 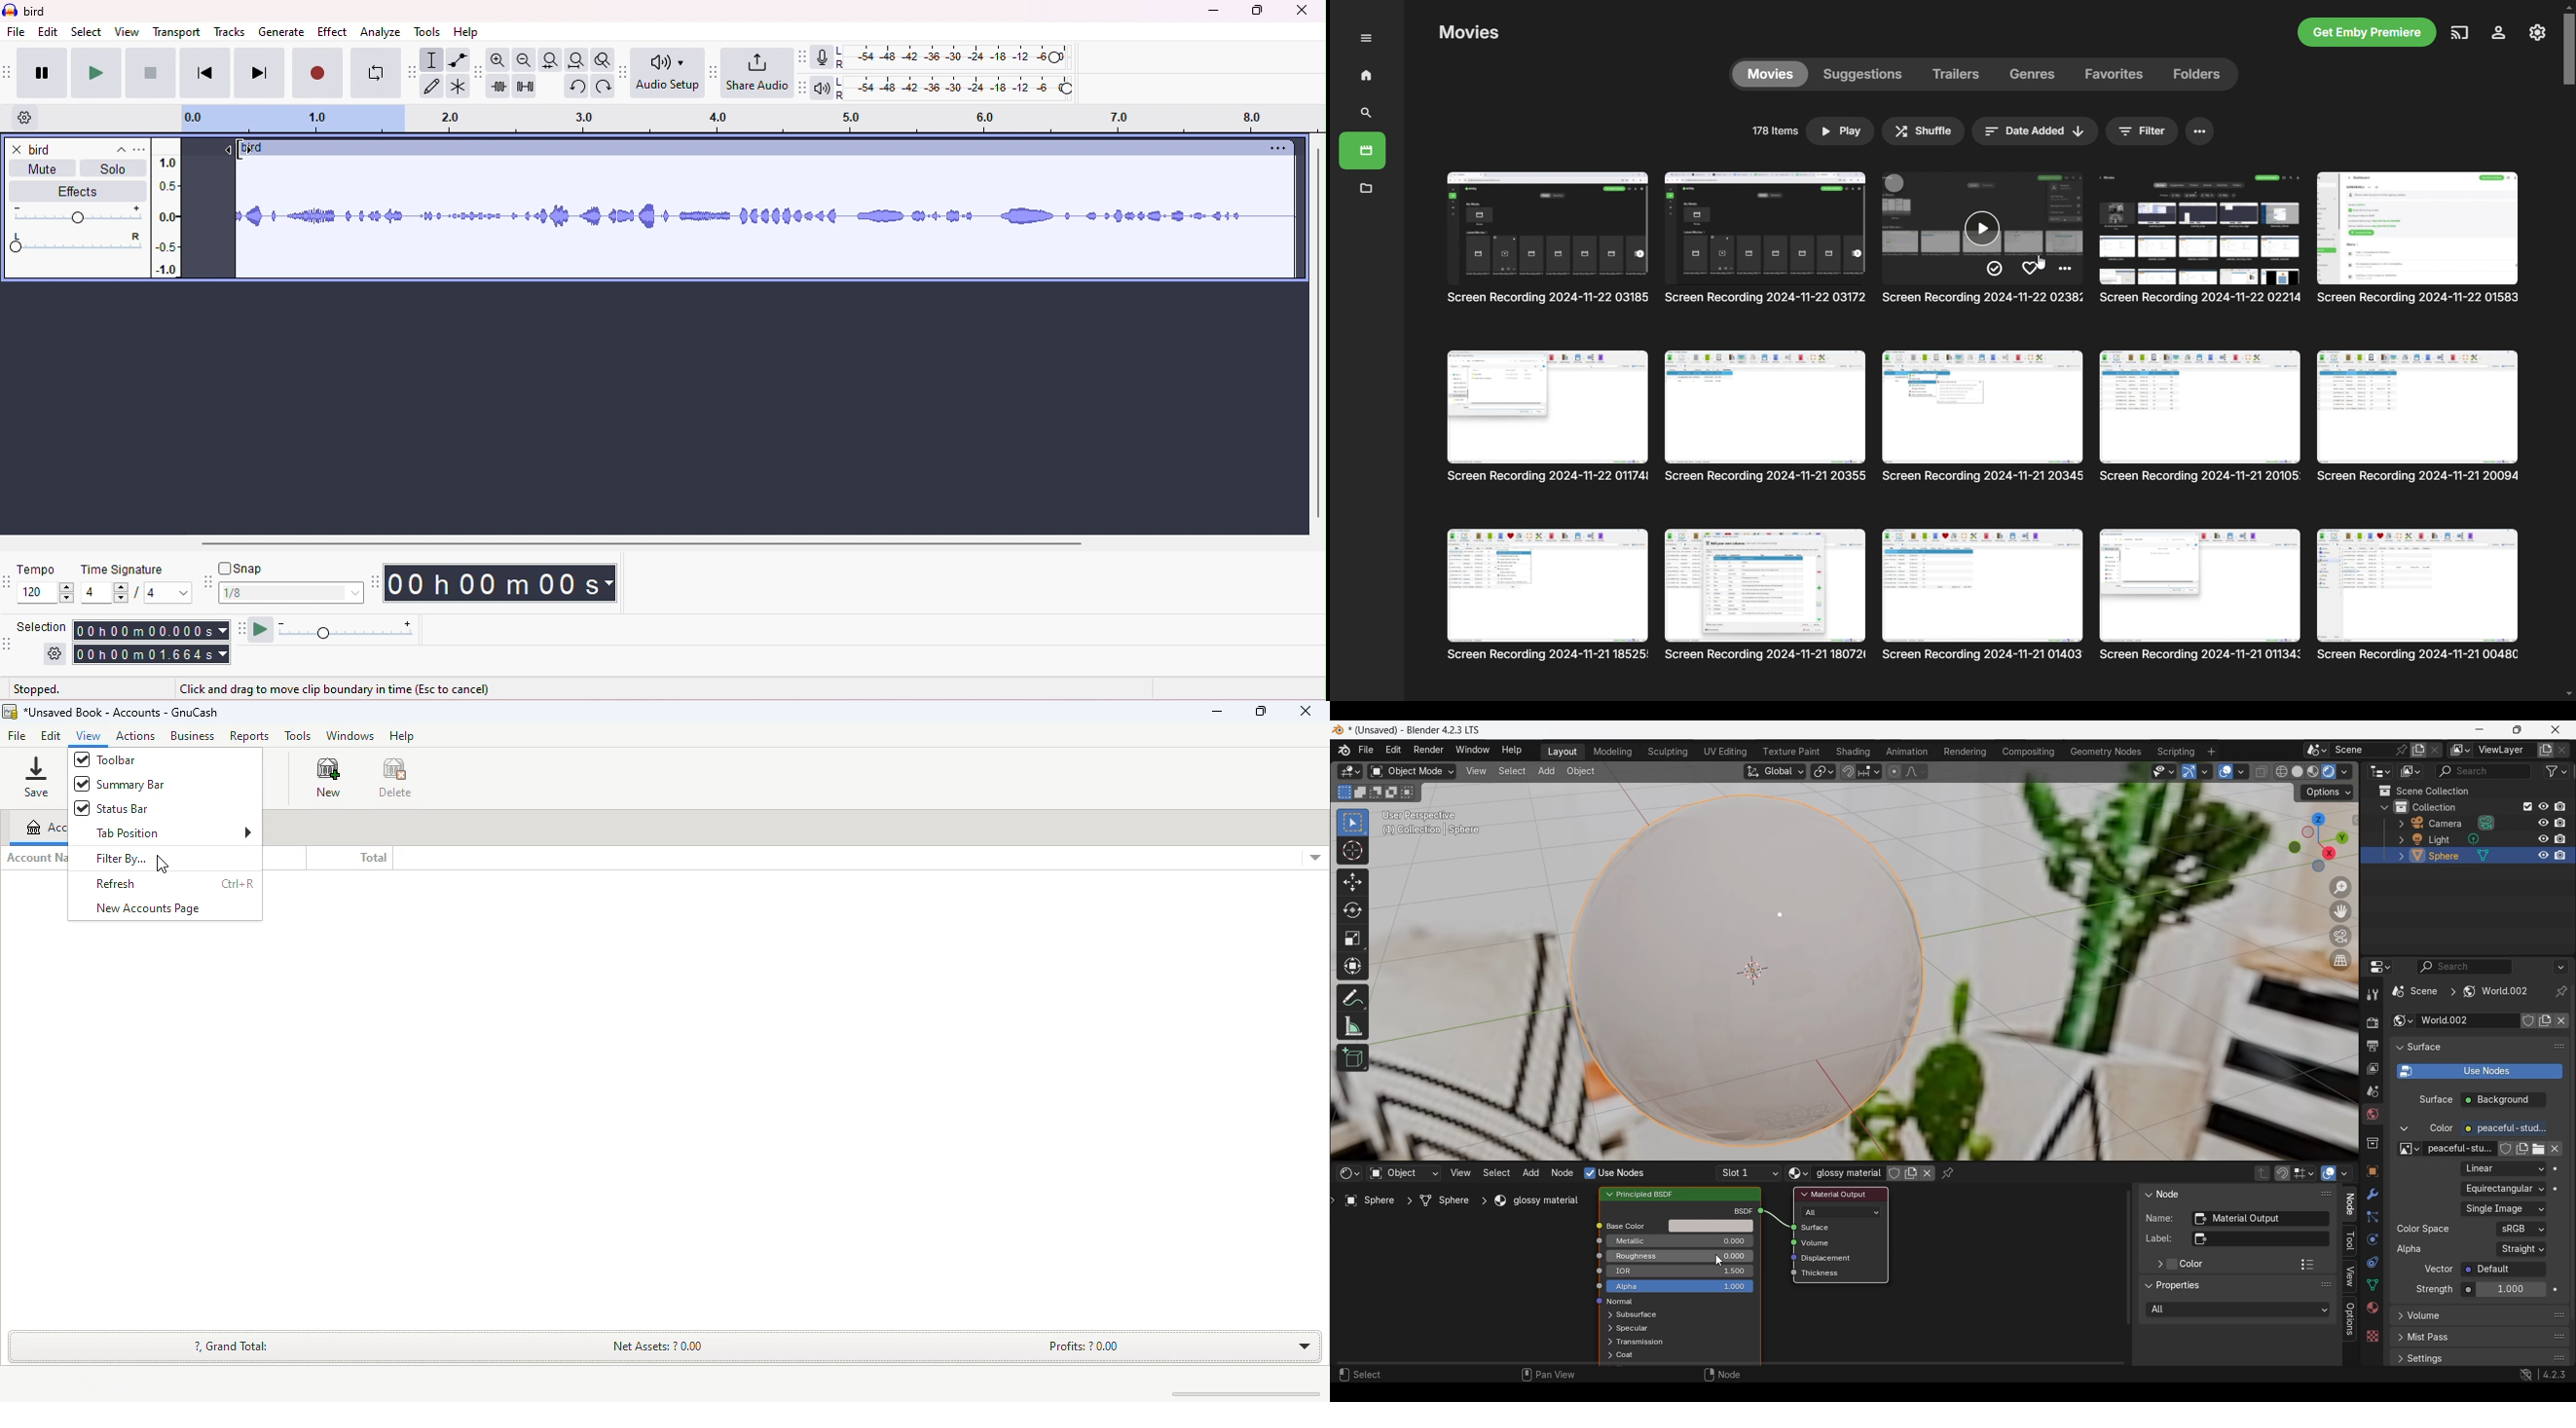 I want to click on Image file, so click(x=2503, y=1209).